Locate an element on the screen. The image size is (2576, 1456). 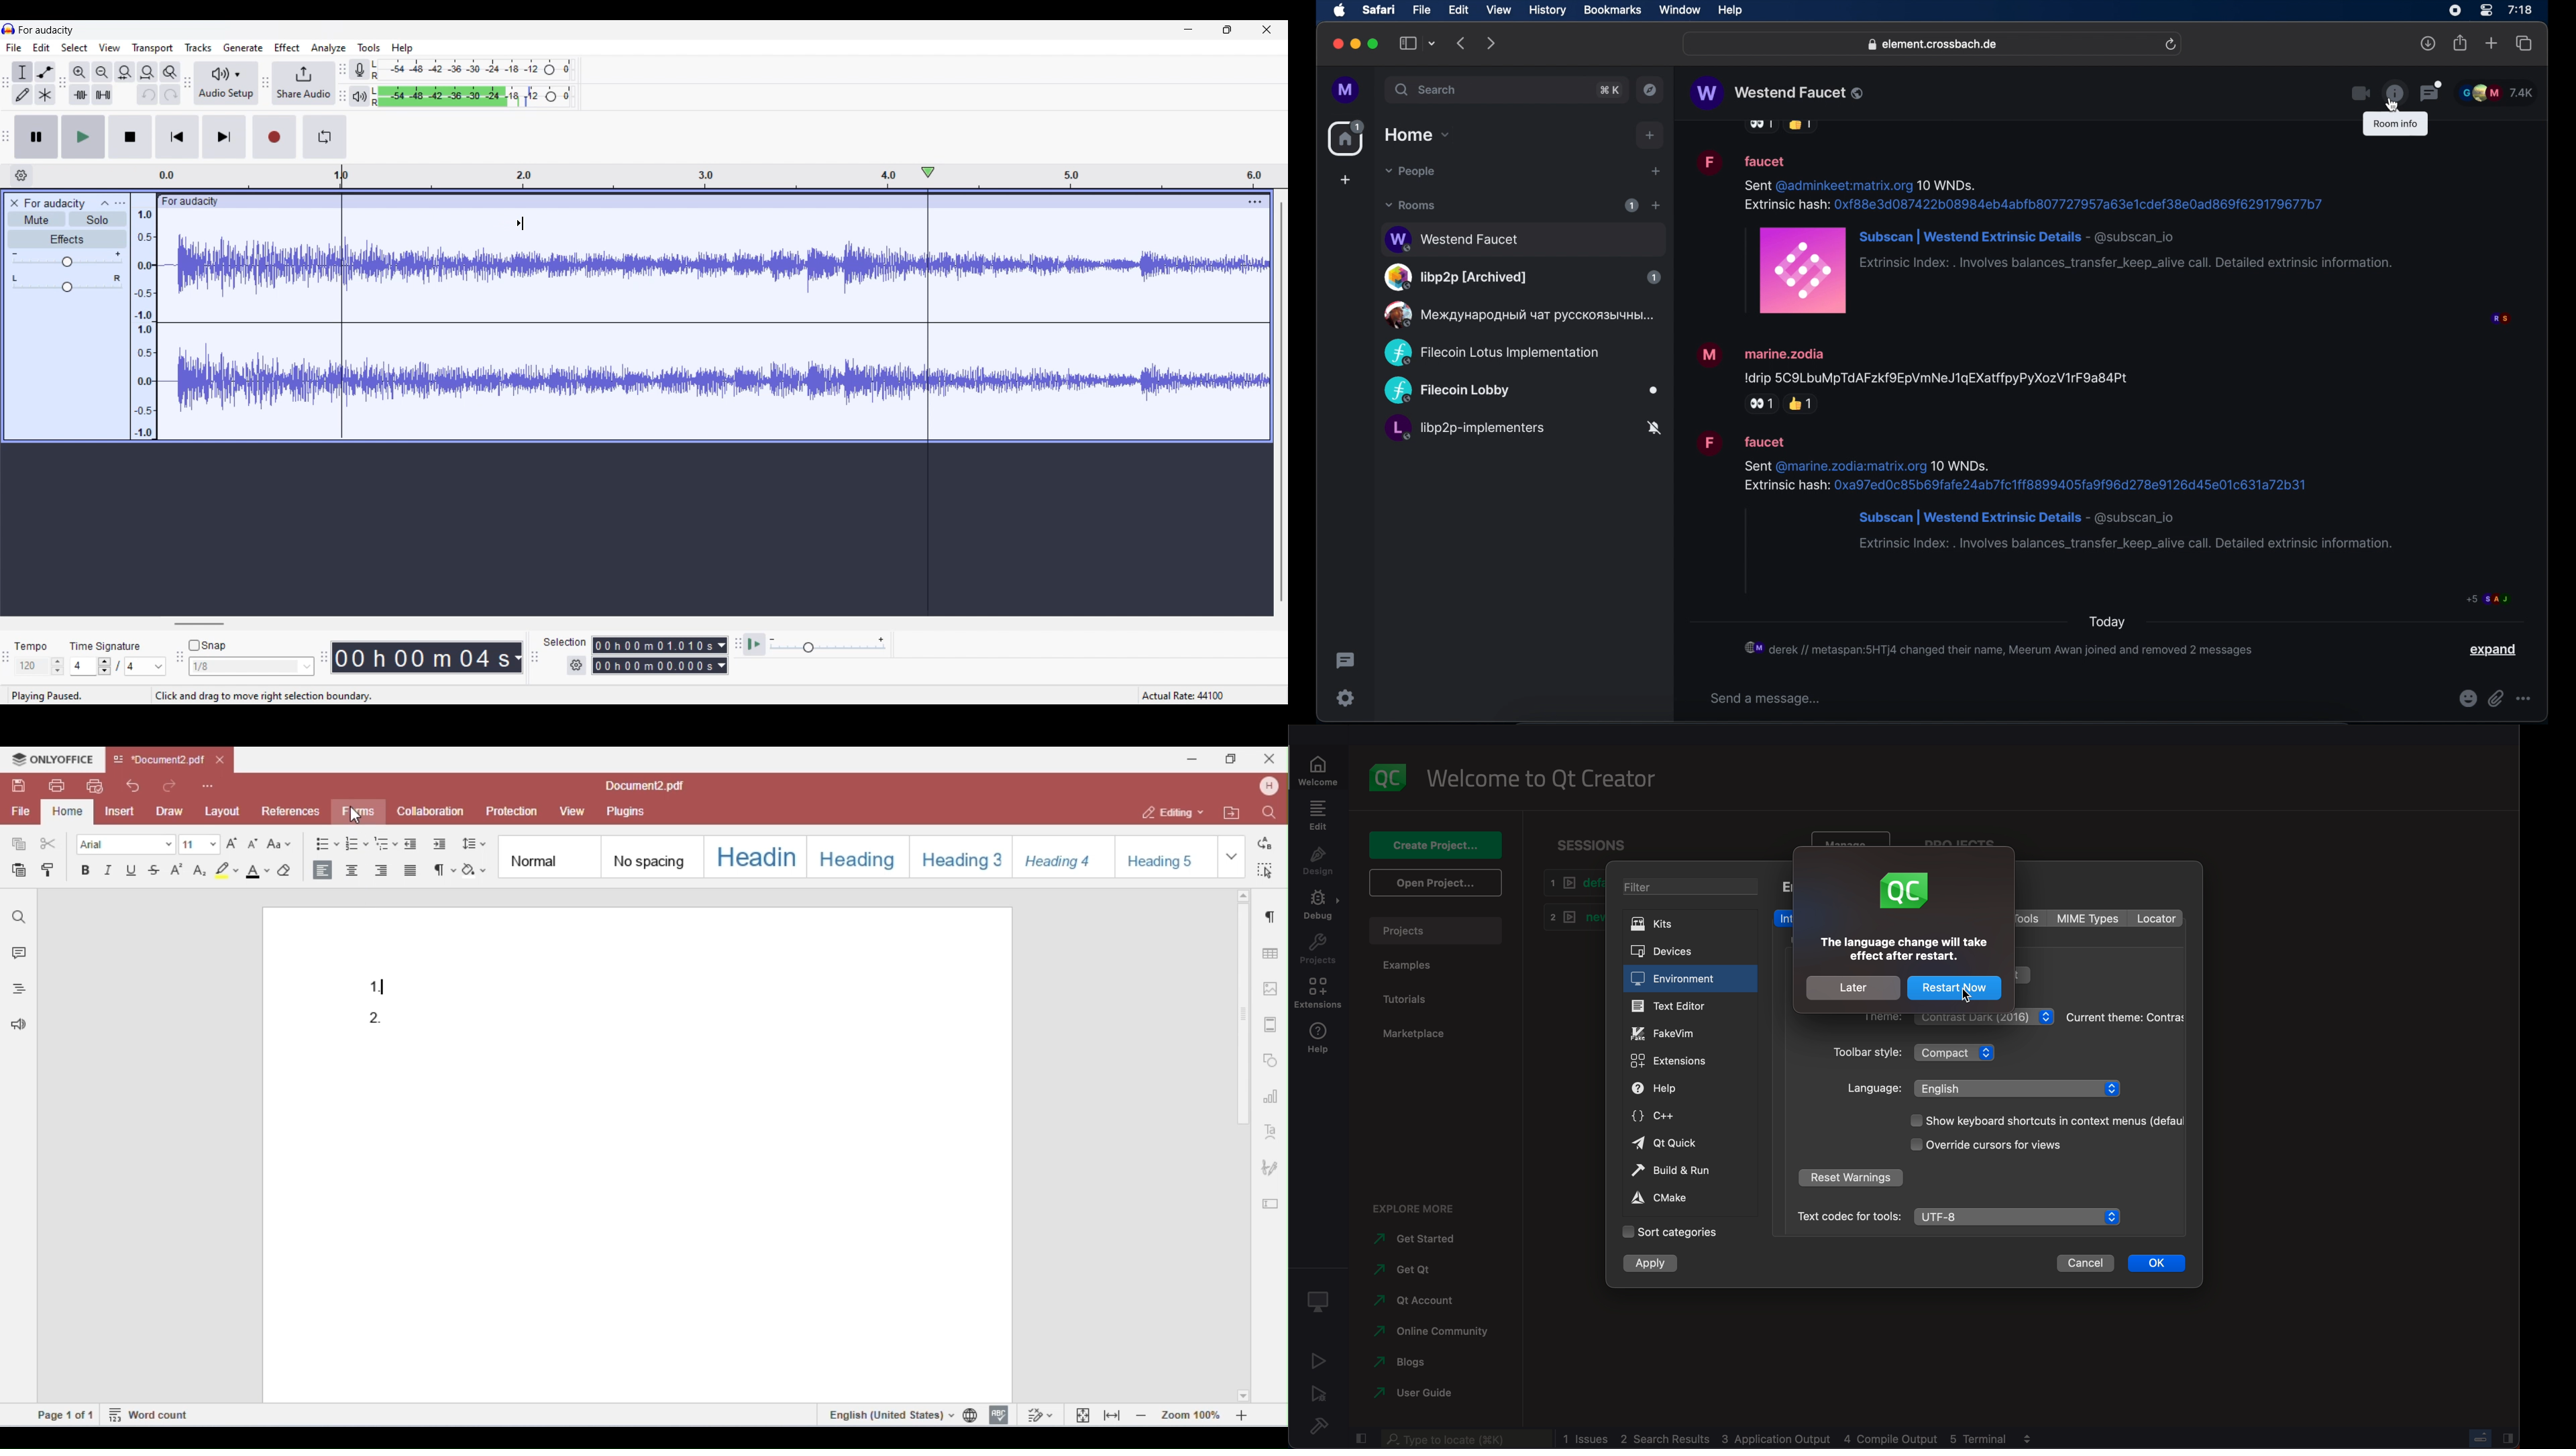
build is located at coordinates (1689, 1171).